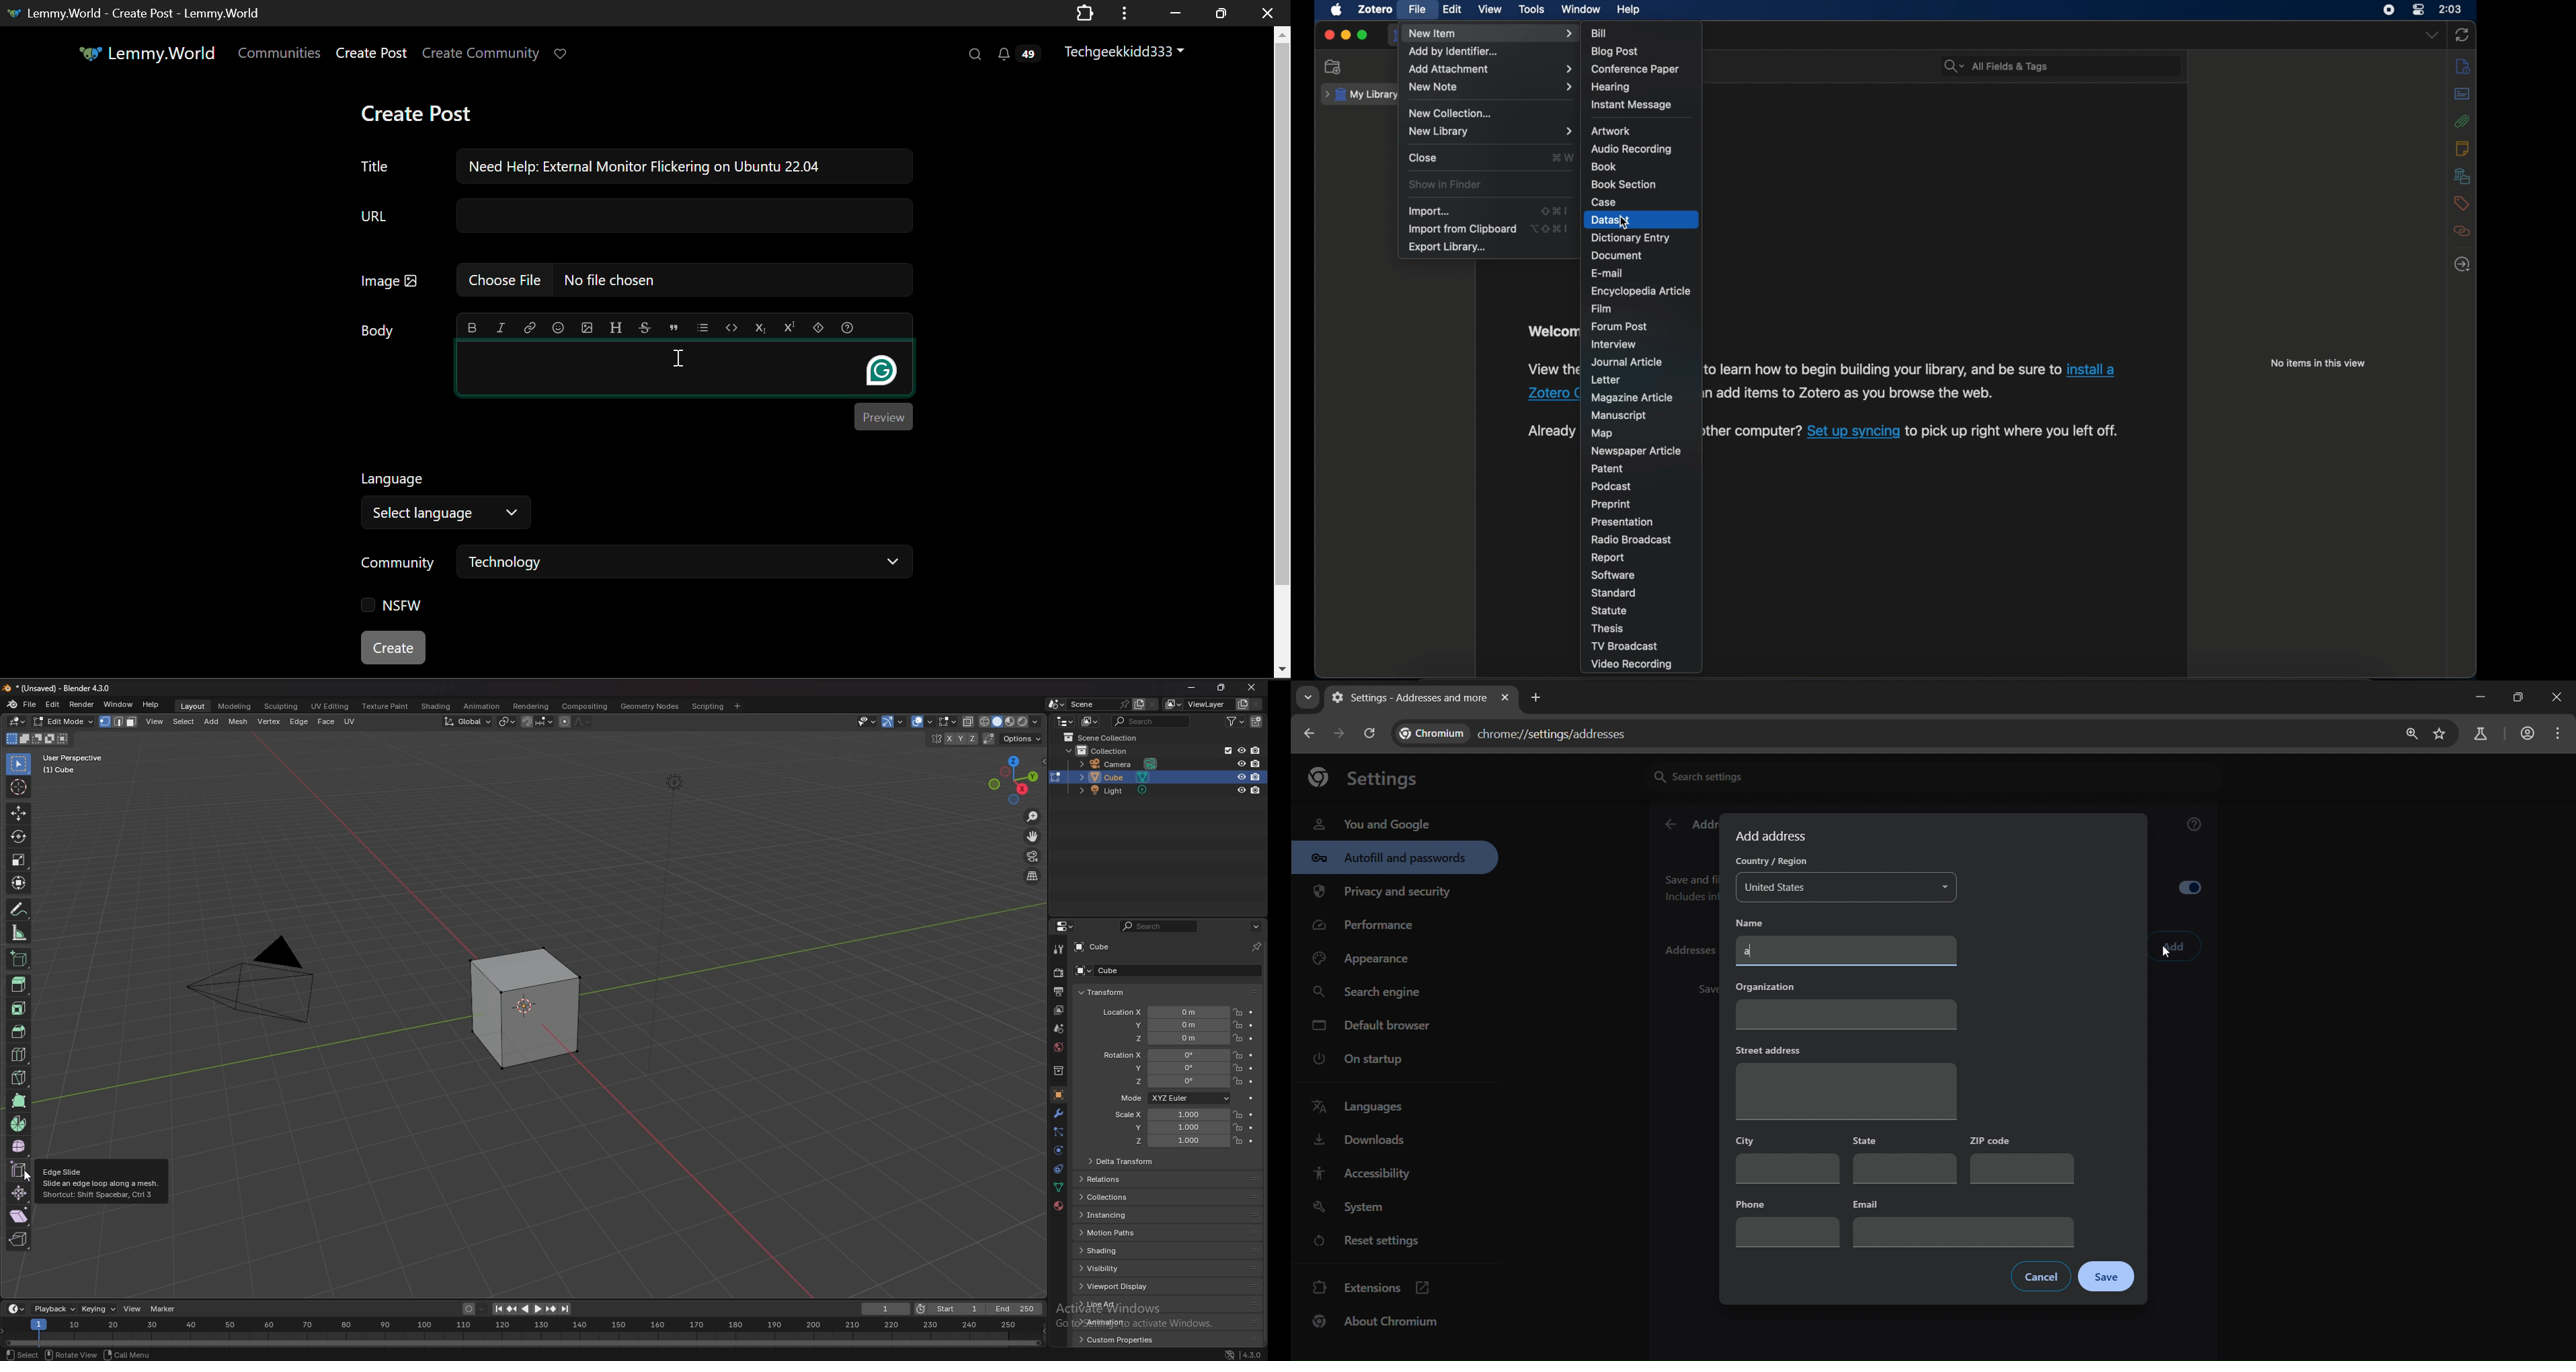 This screenshot has width=2576, height=1372. What do you see at coordinates (1139, 704) in the screenshot?
I see `add layer` at bounding box center [1139, 704].